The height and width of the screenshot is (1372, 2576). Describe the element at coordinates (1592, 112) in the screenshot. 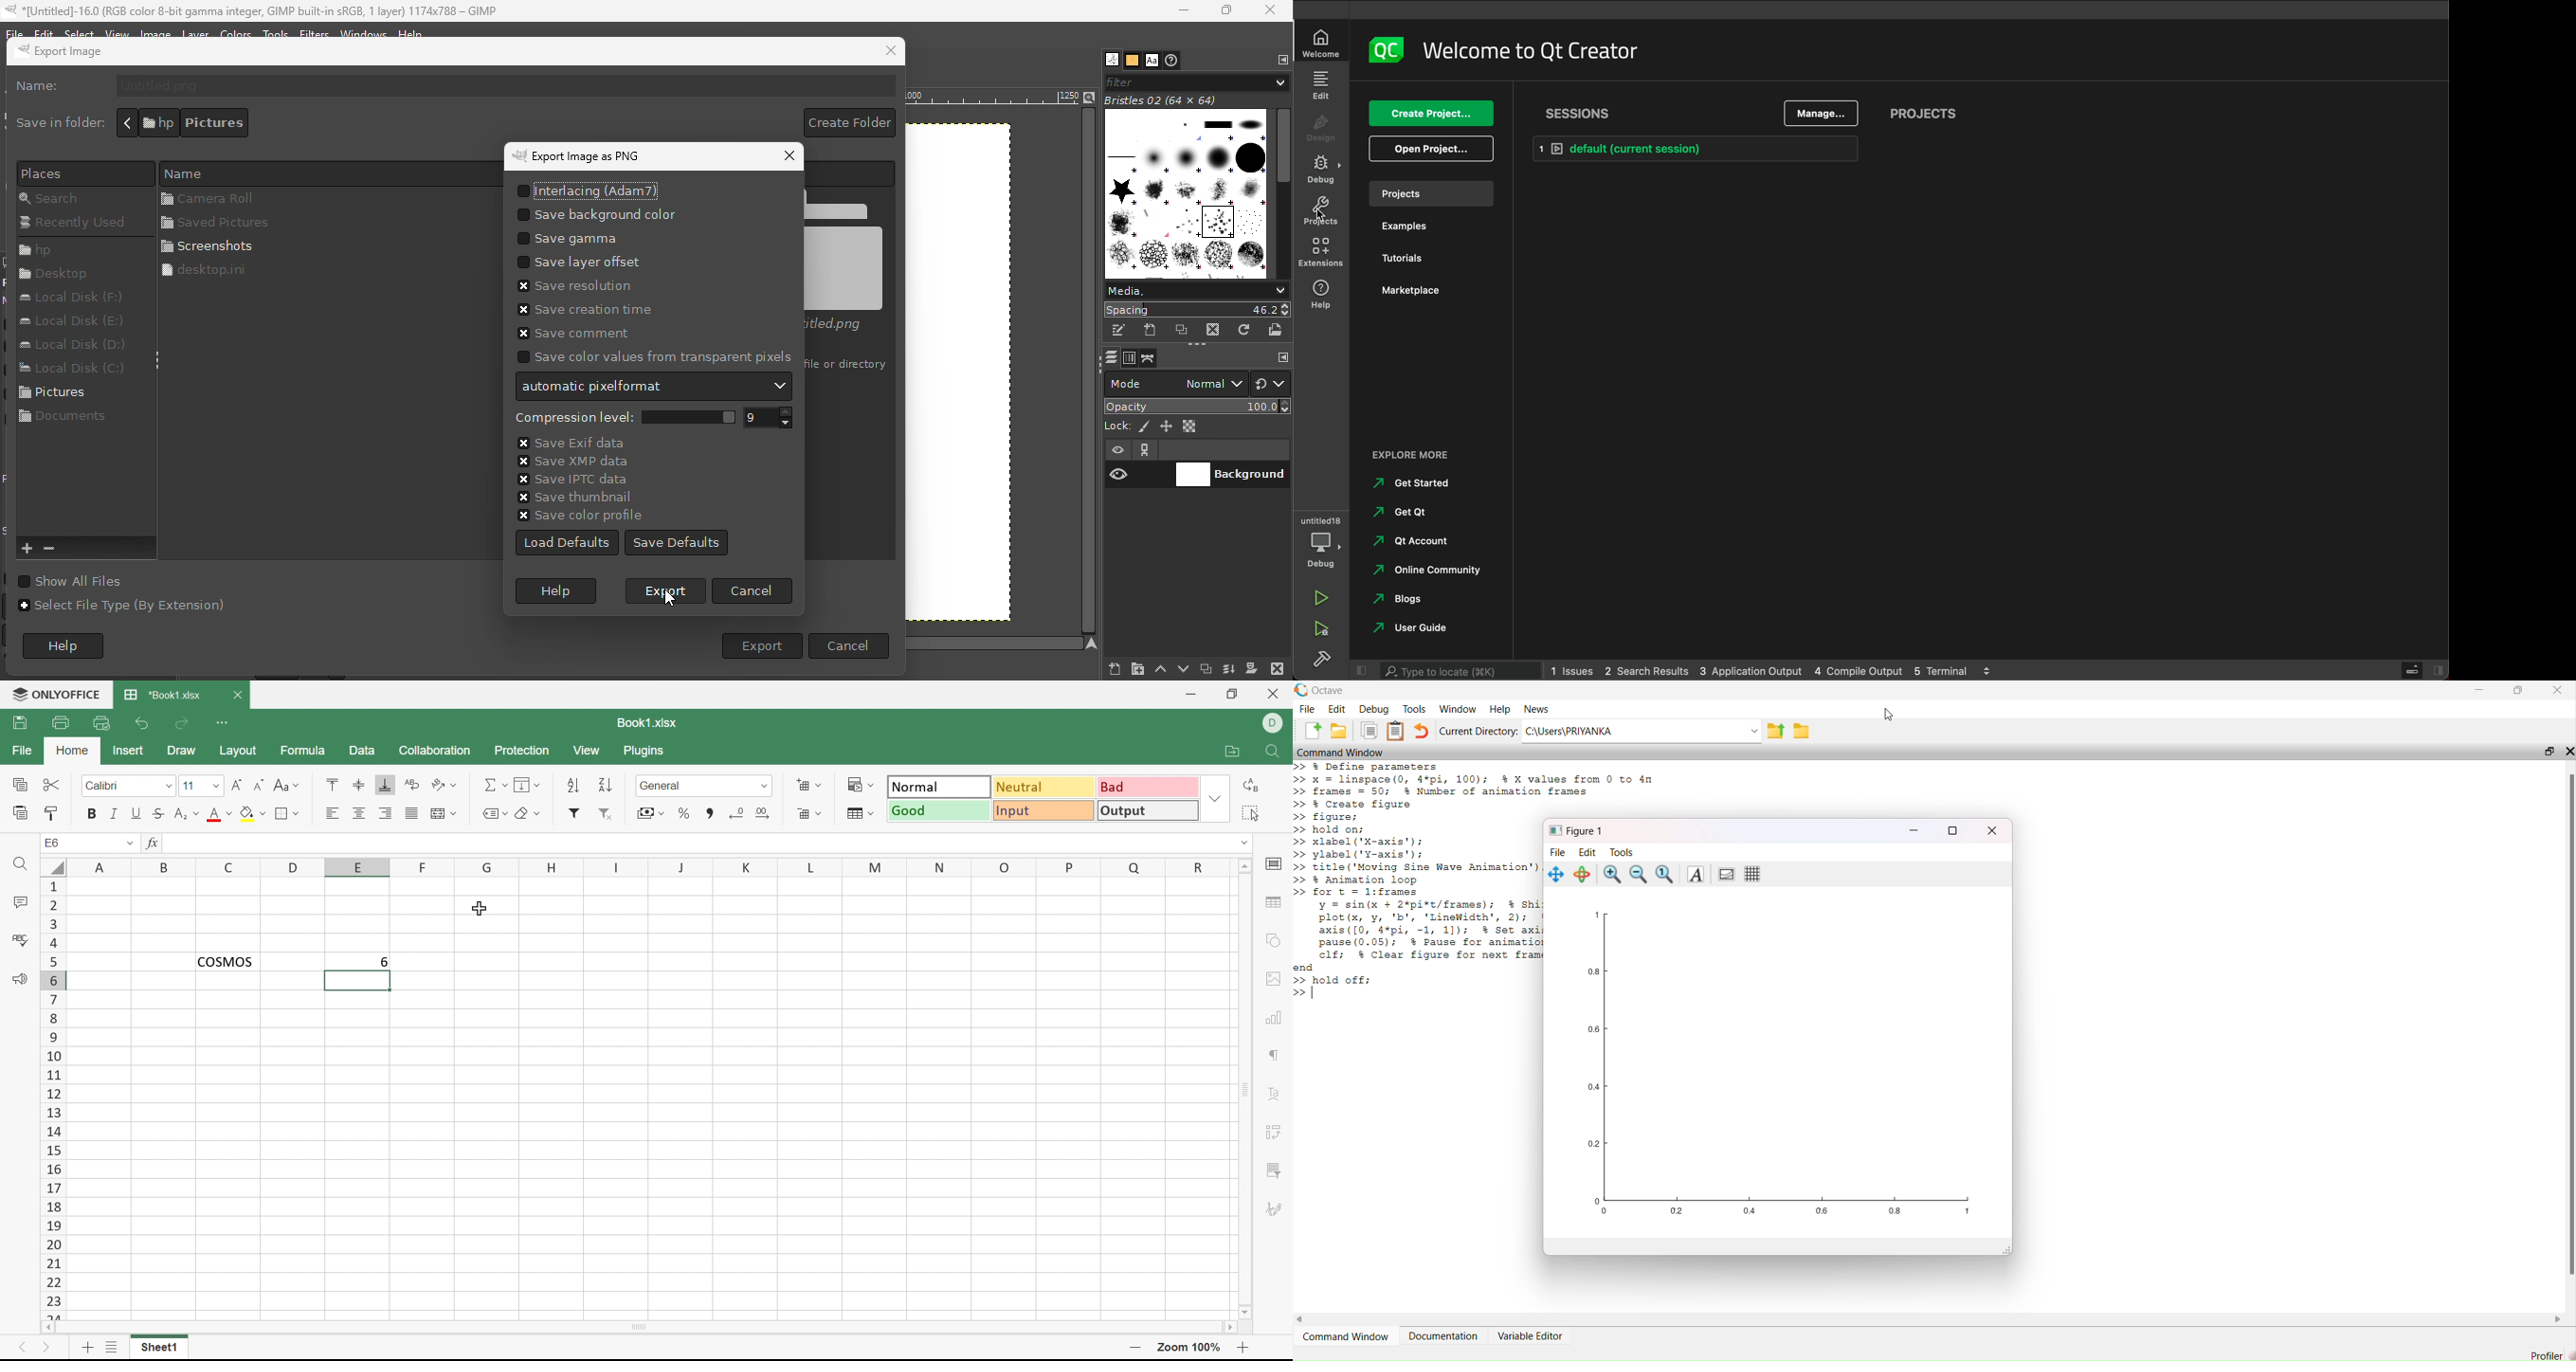

I see `sessions` at that location.